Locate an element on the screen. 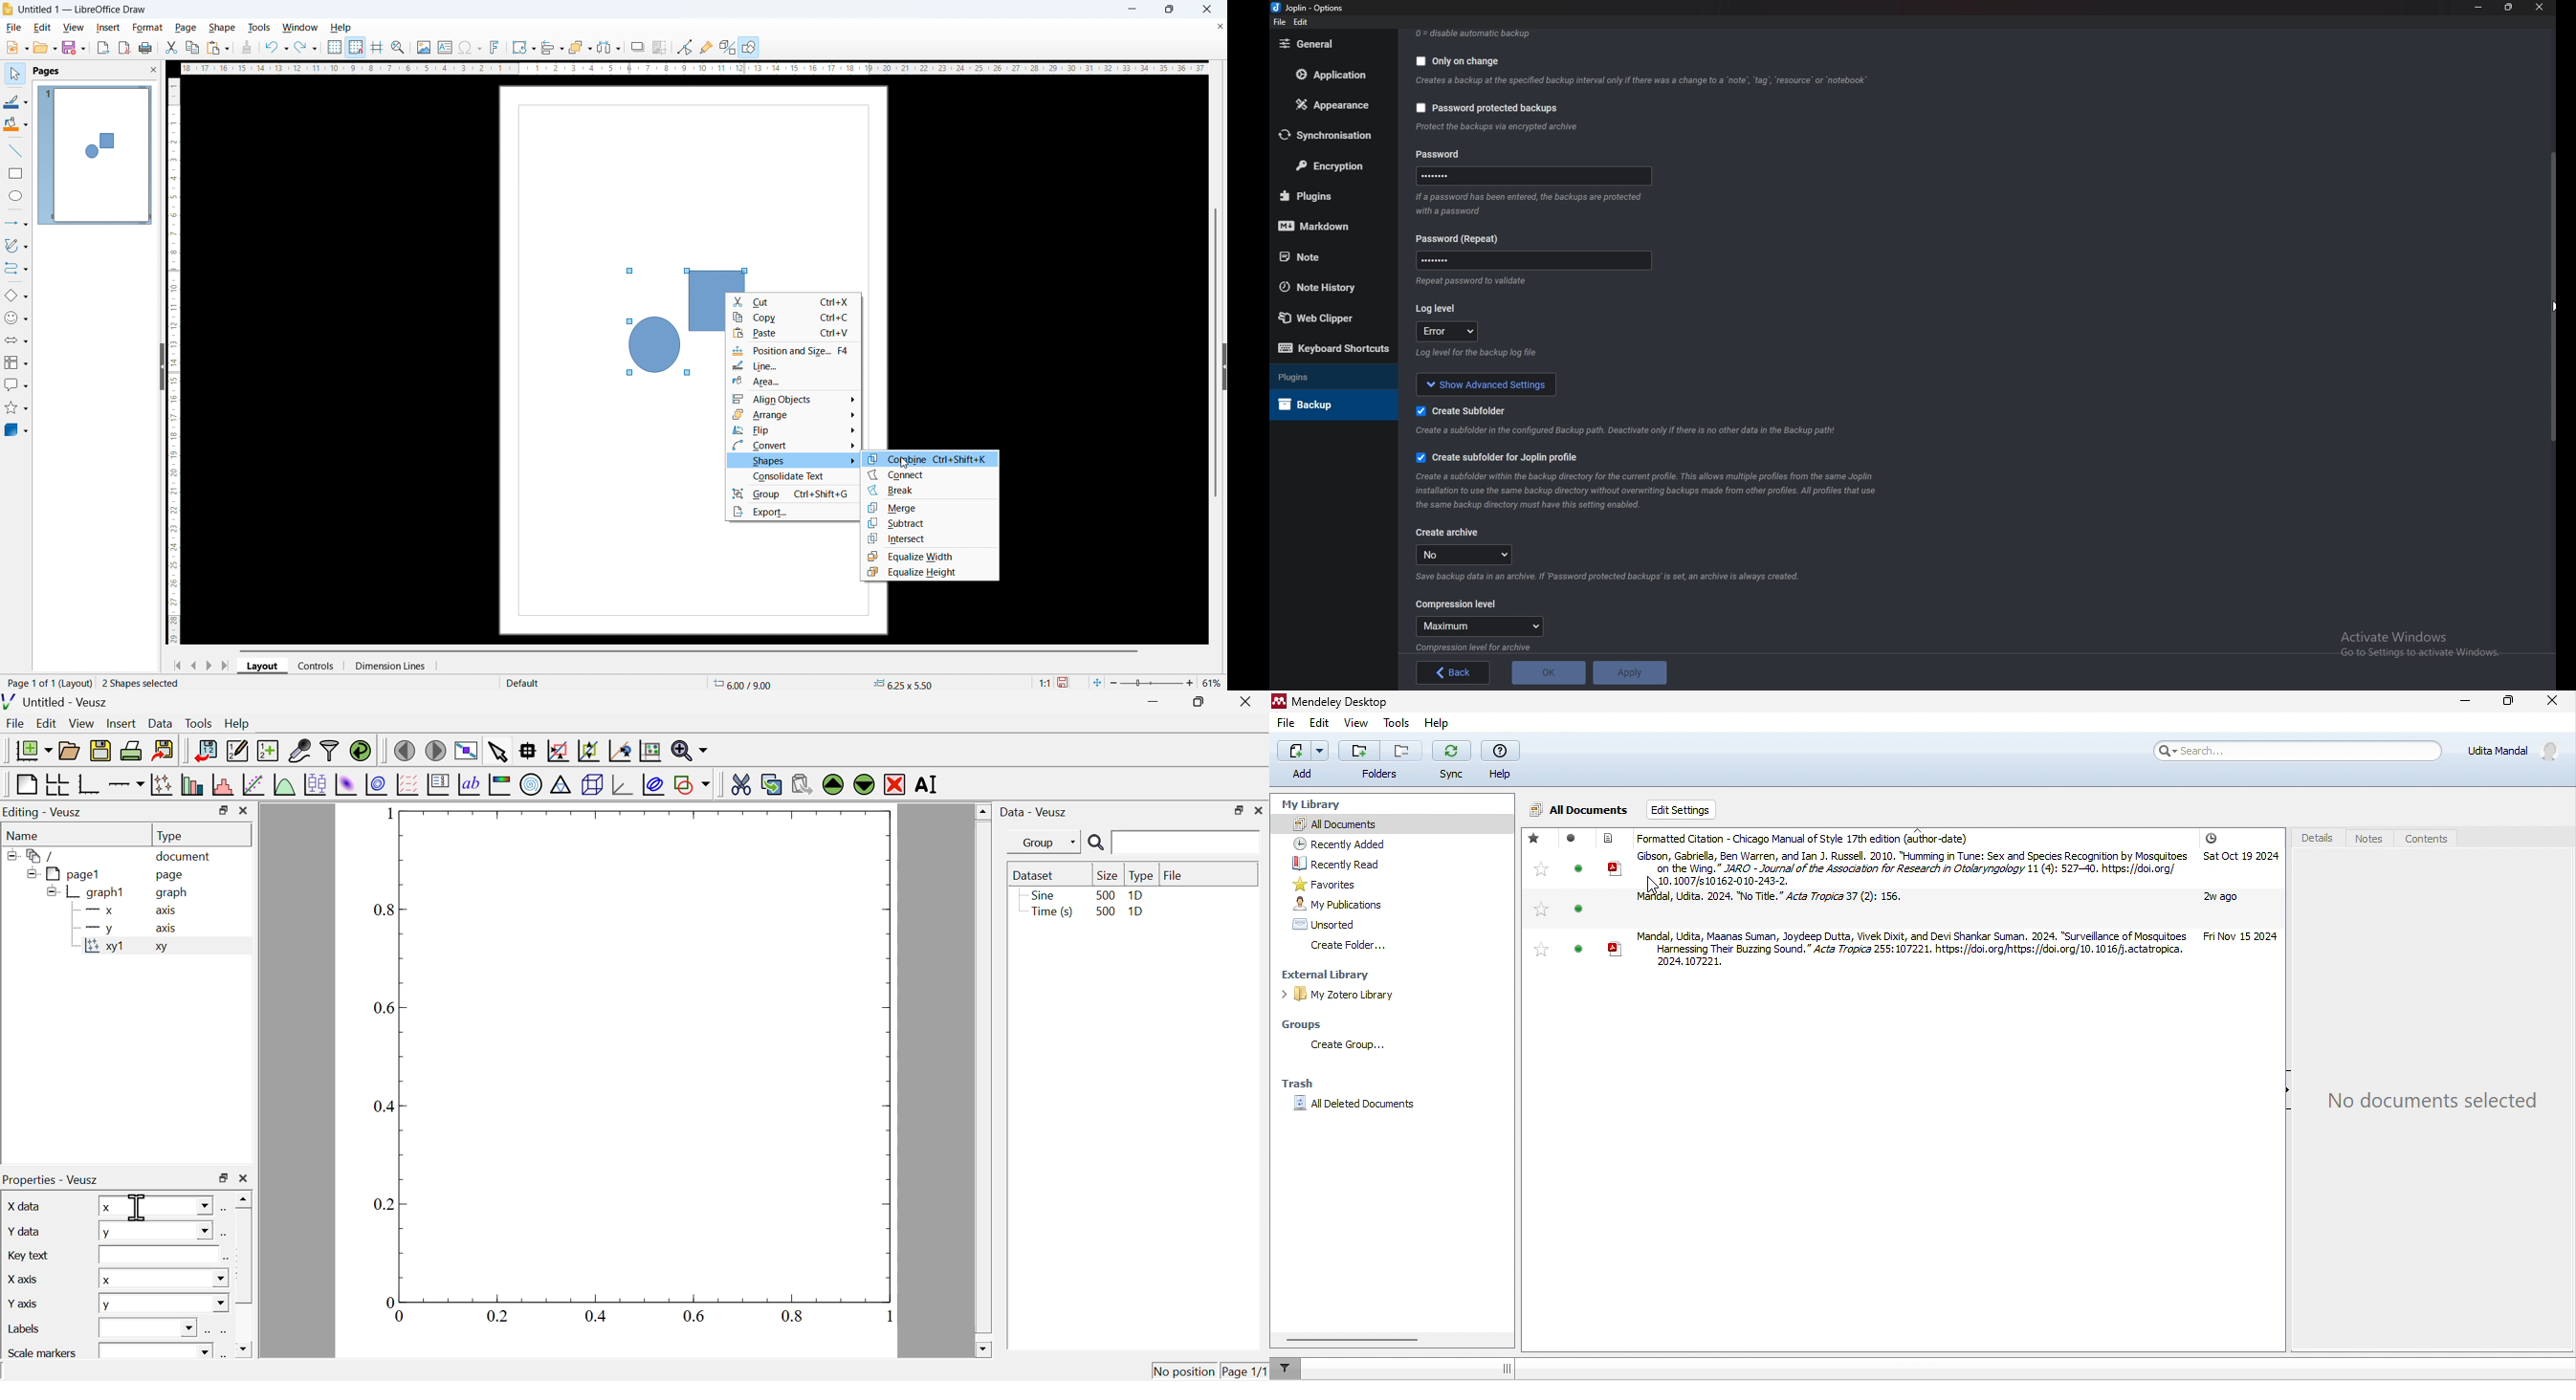 This screenshot has height=1400, width=2576. size is located at coordinates (1106, 875).